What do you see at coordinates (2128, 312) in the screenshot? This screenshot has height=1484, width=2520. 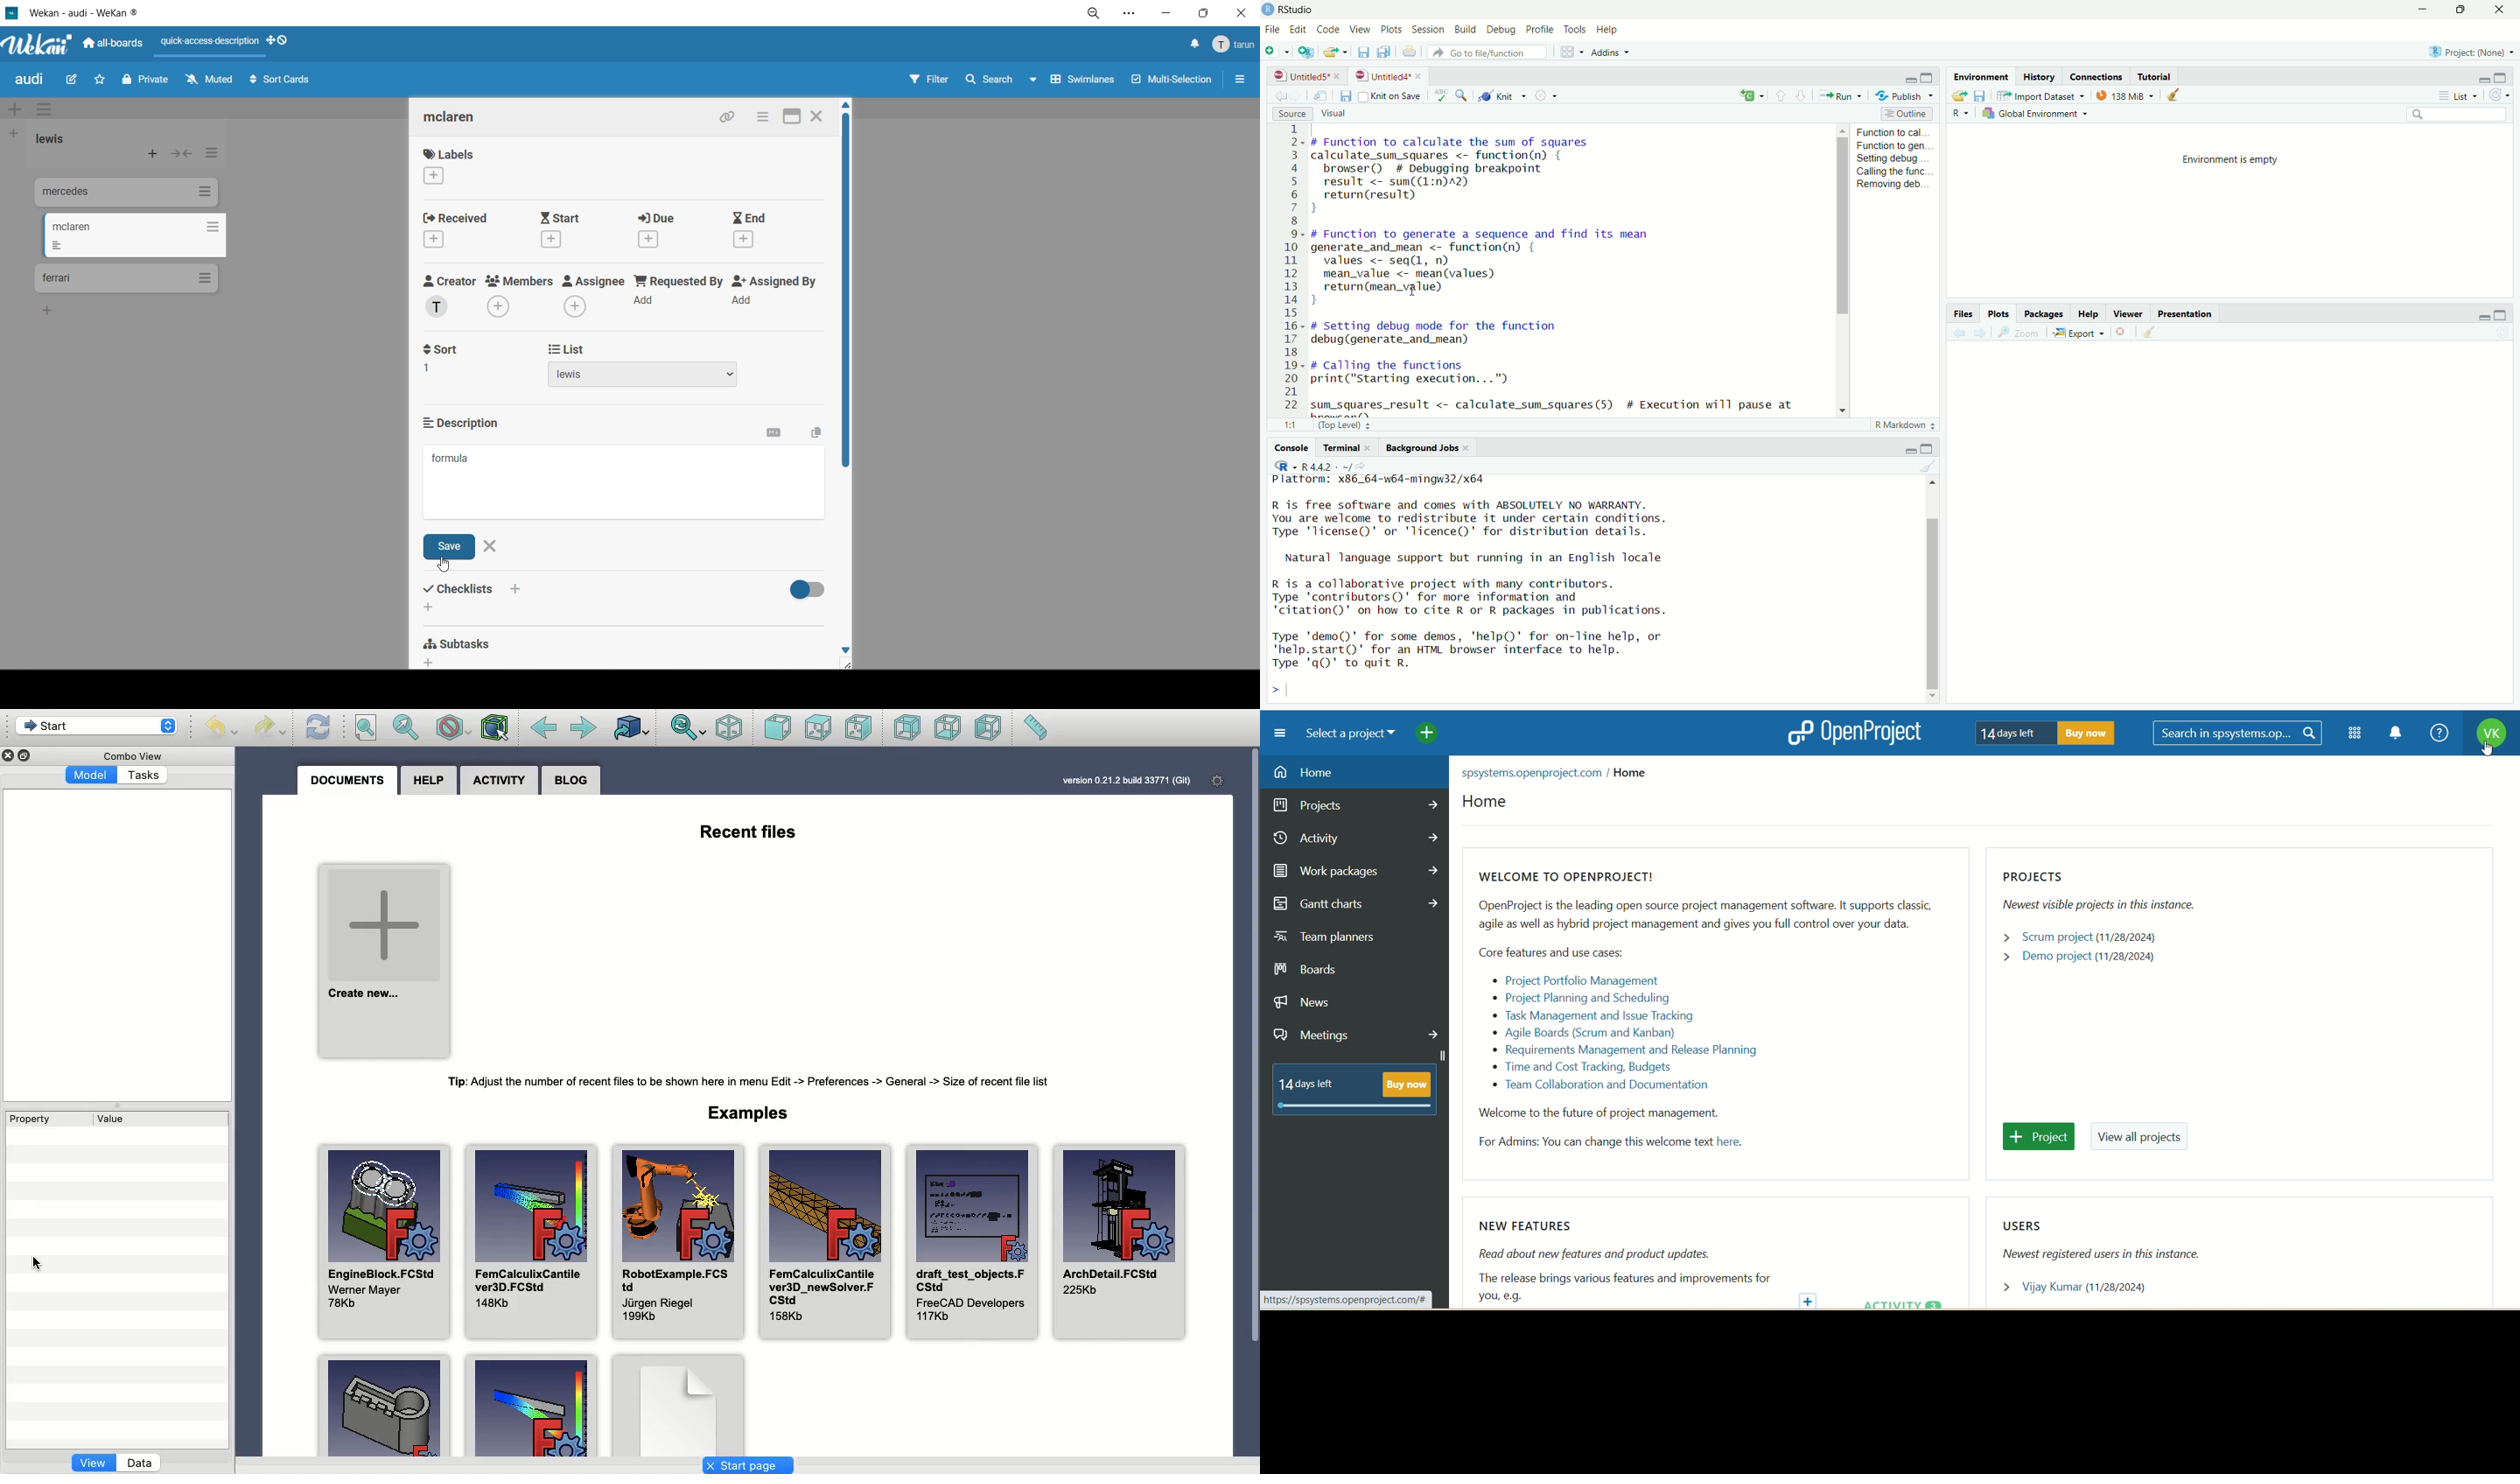 I see `viewer` at bounding box center [2128, 312].